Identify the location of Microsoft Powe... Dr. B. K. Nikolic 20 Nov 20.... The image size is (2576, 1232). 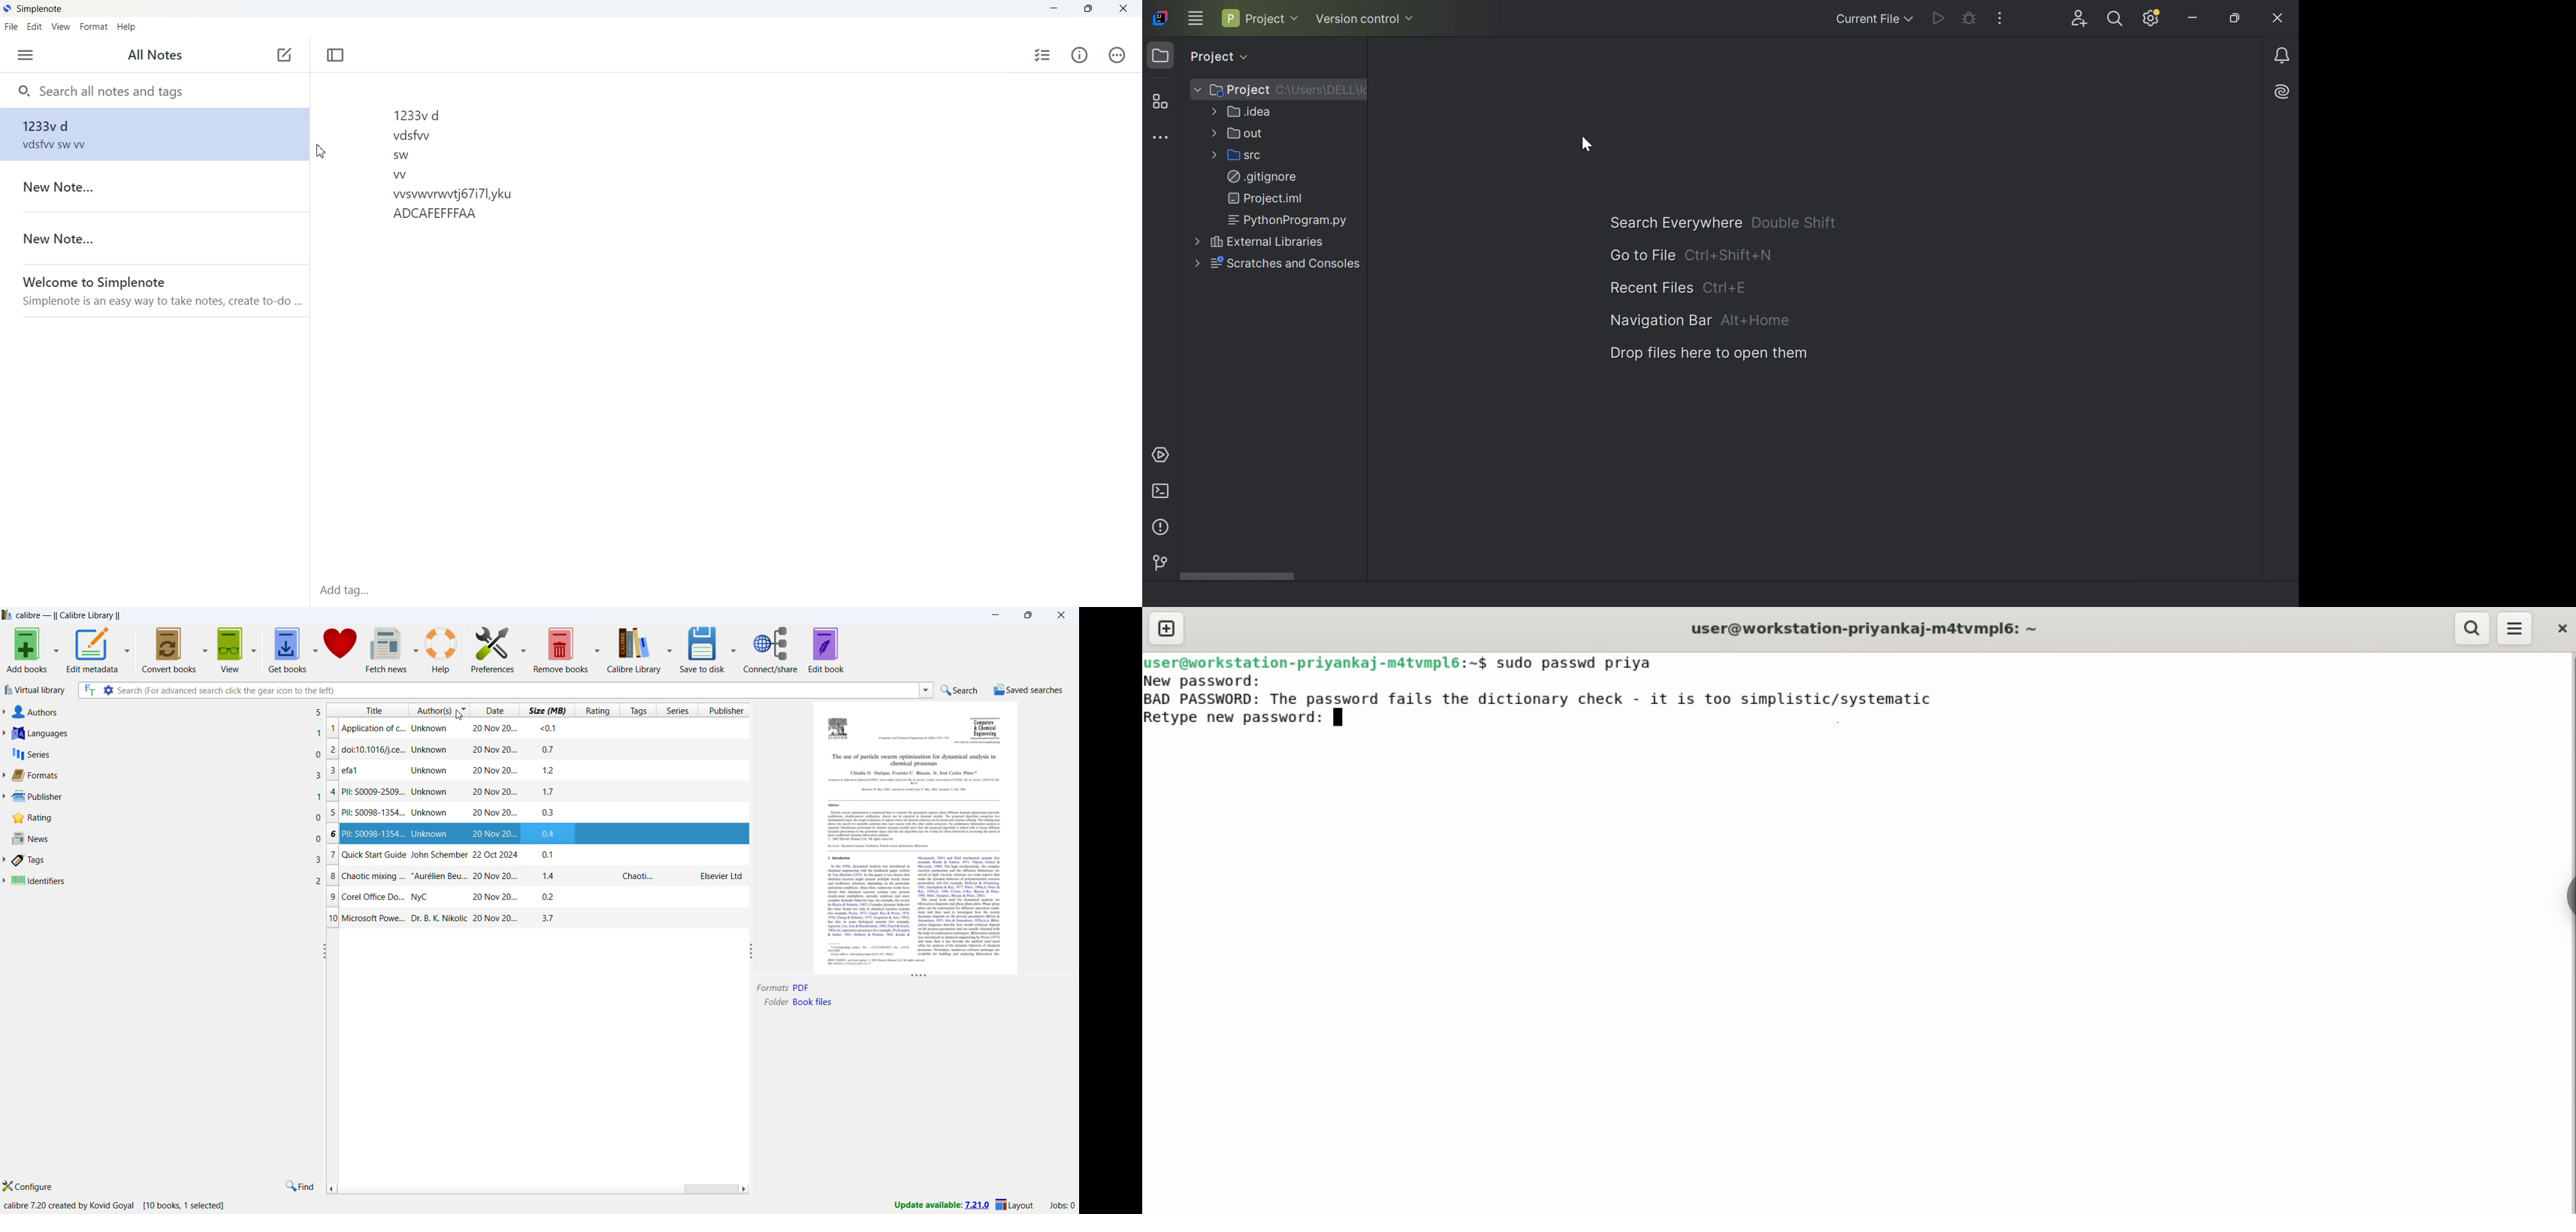
(433, 919).